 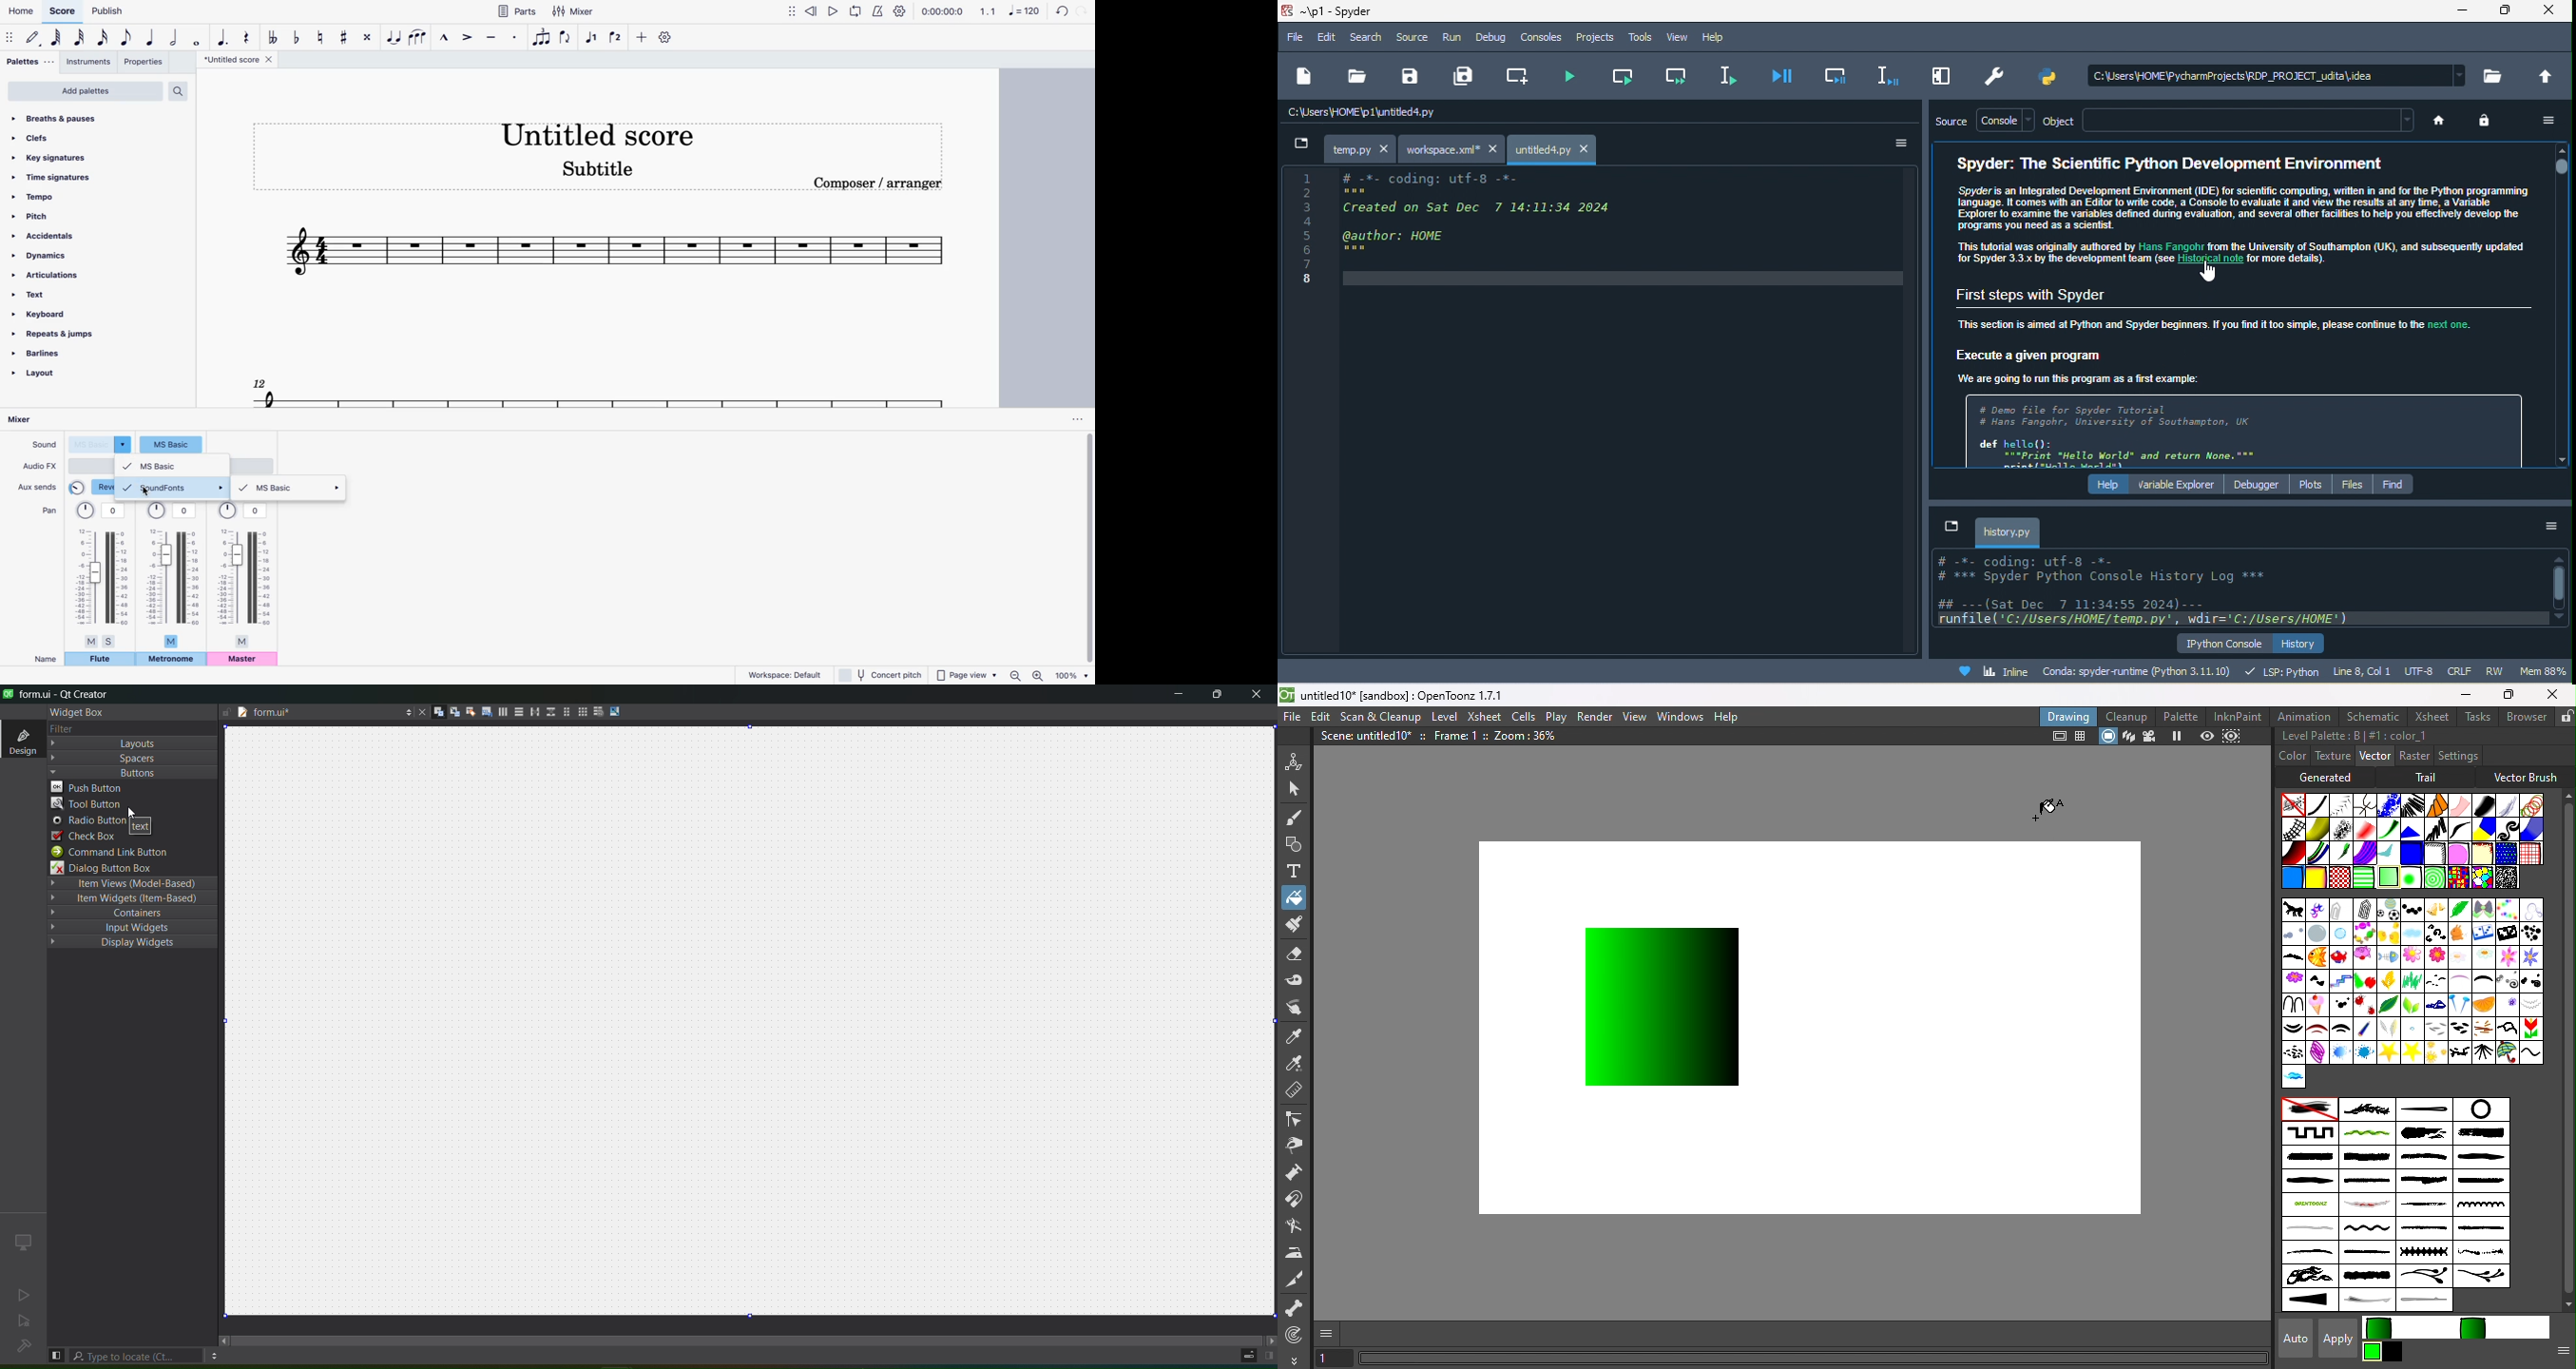 What do you see at coordinates (2476, 717) in the screenshot?
I see `Tasks` at bounding box center [2476, 717].